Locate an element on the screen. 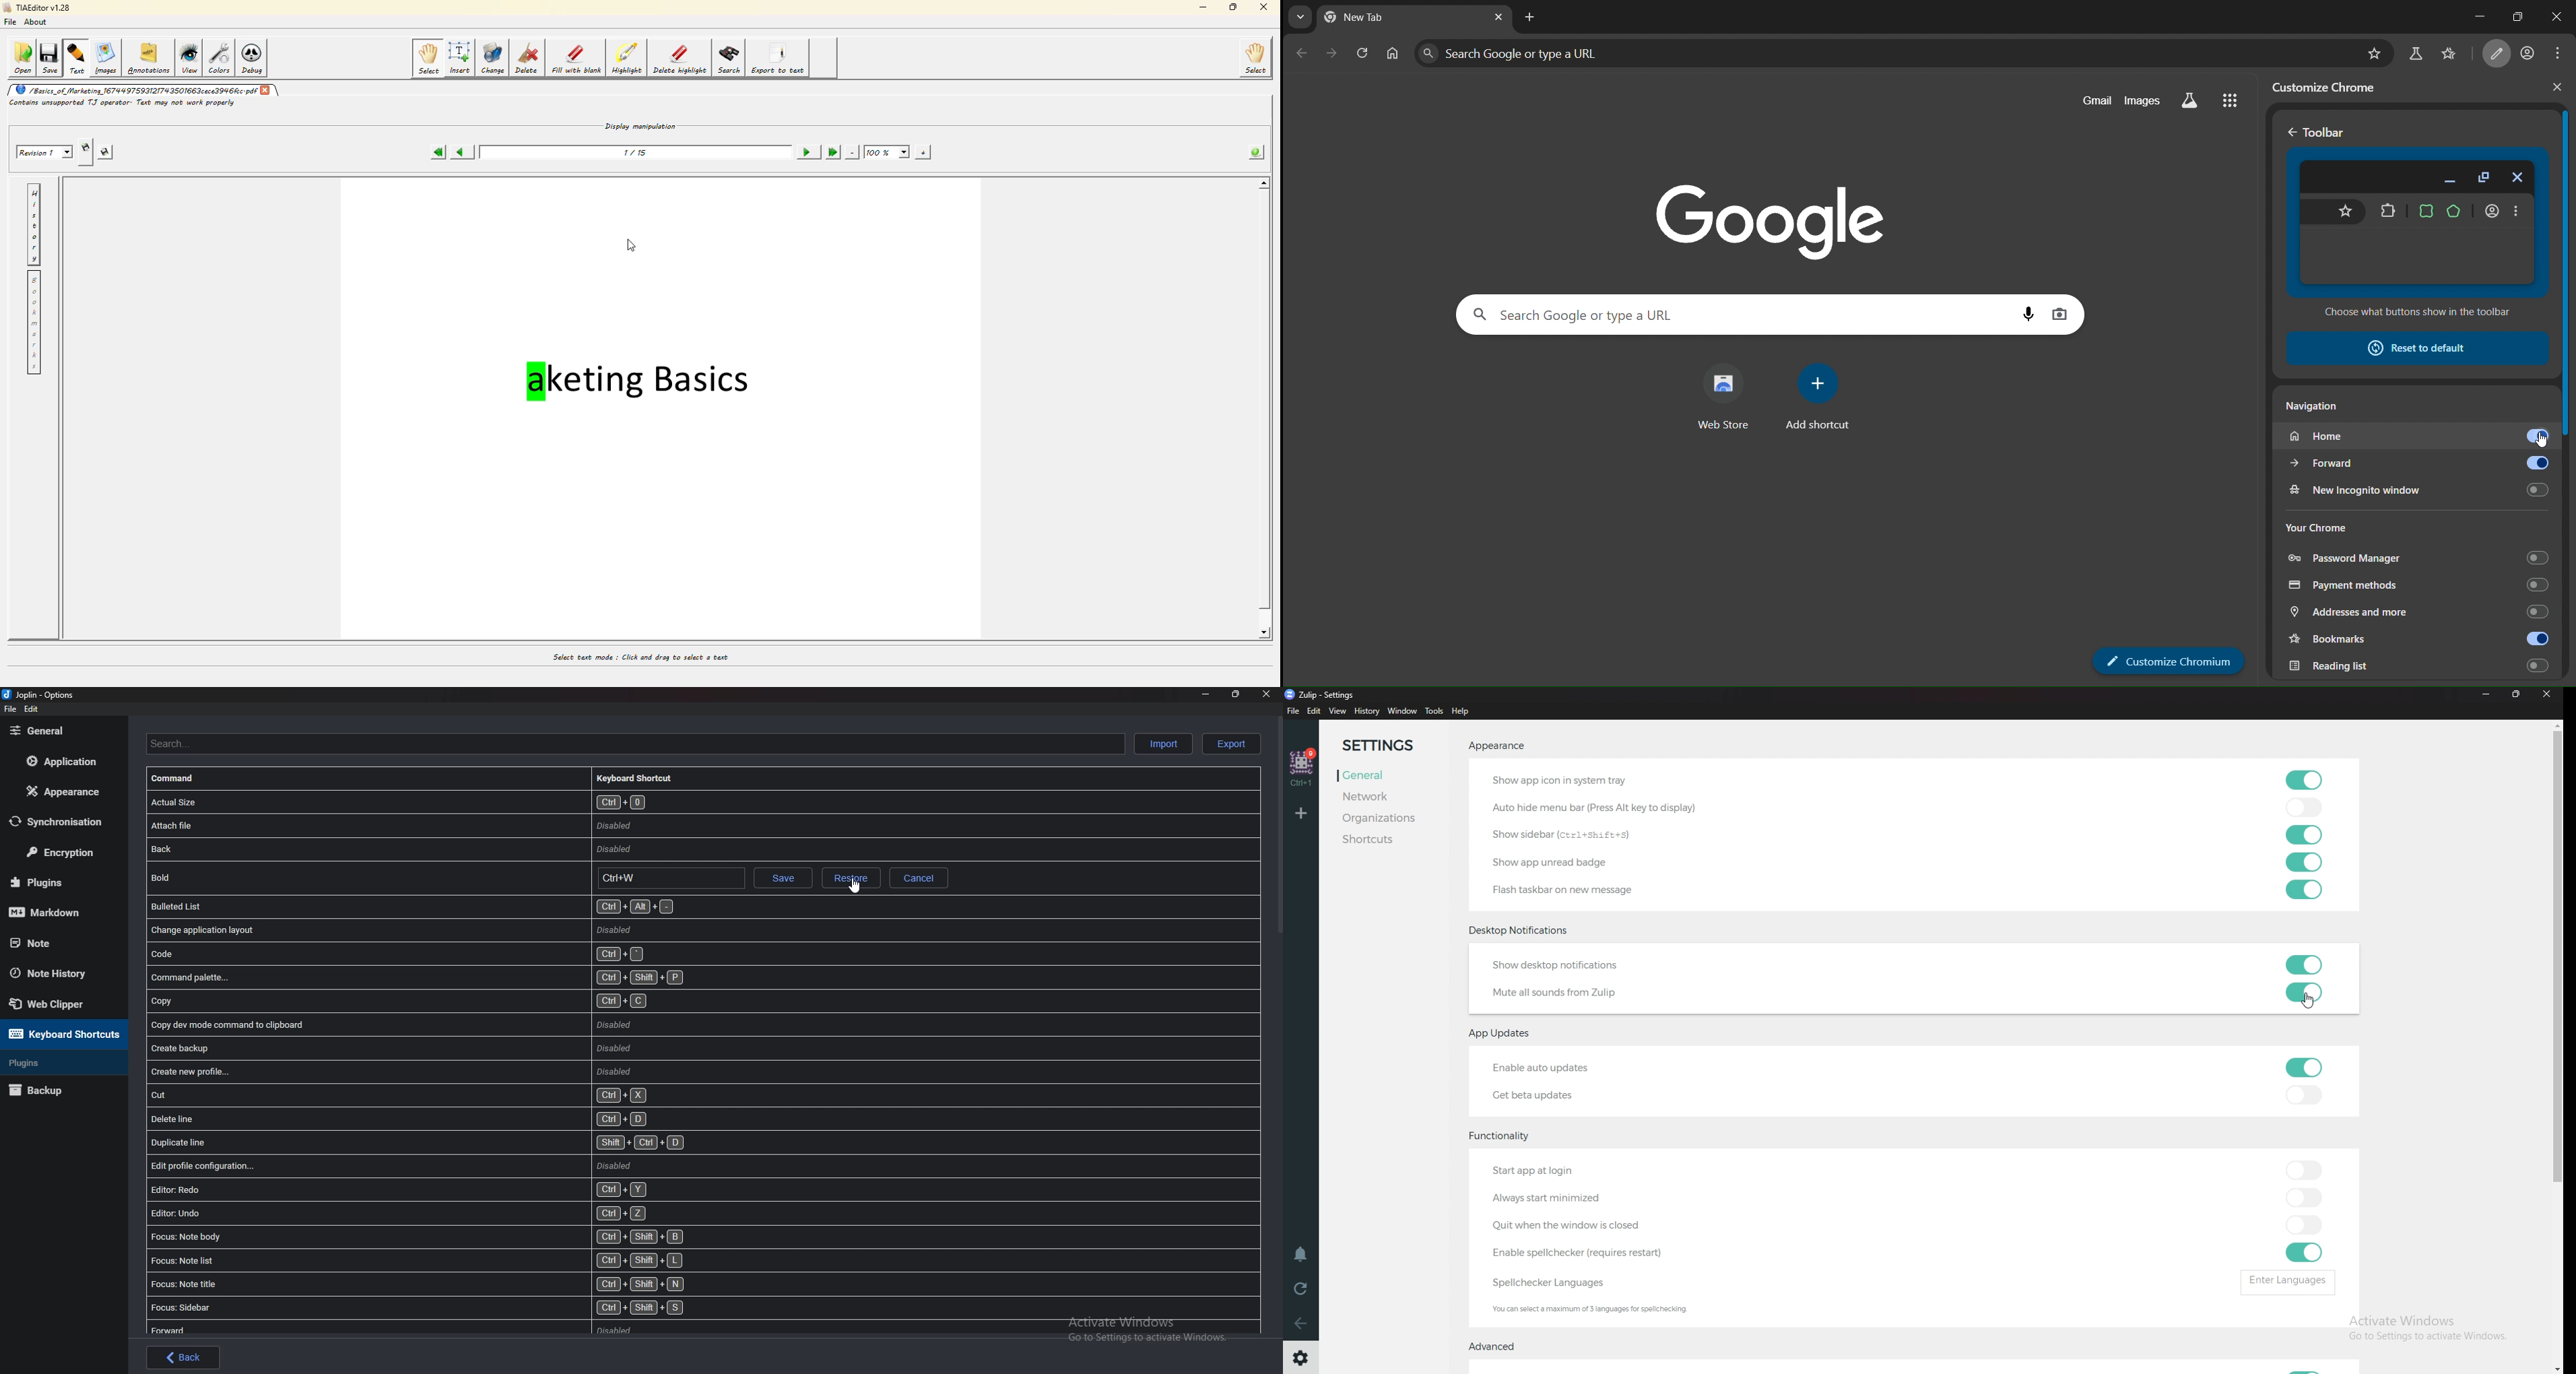 The image size is (2576, 1400). Bullet list is located at coordinates (415, 907).